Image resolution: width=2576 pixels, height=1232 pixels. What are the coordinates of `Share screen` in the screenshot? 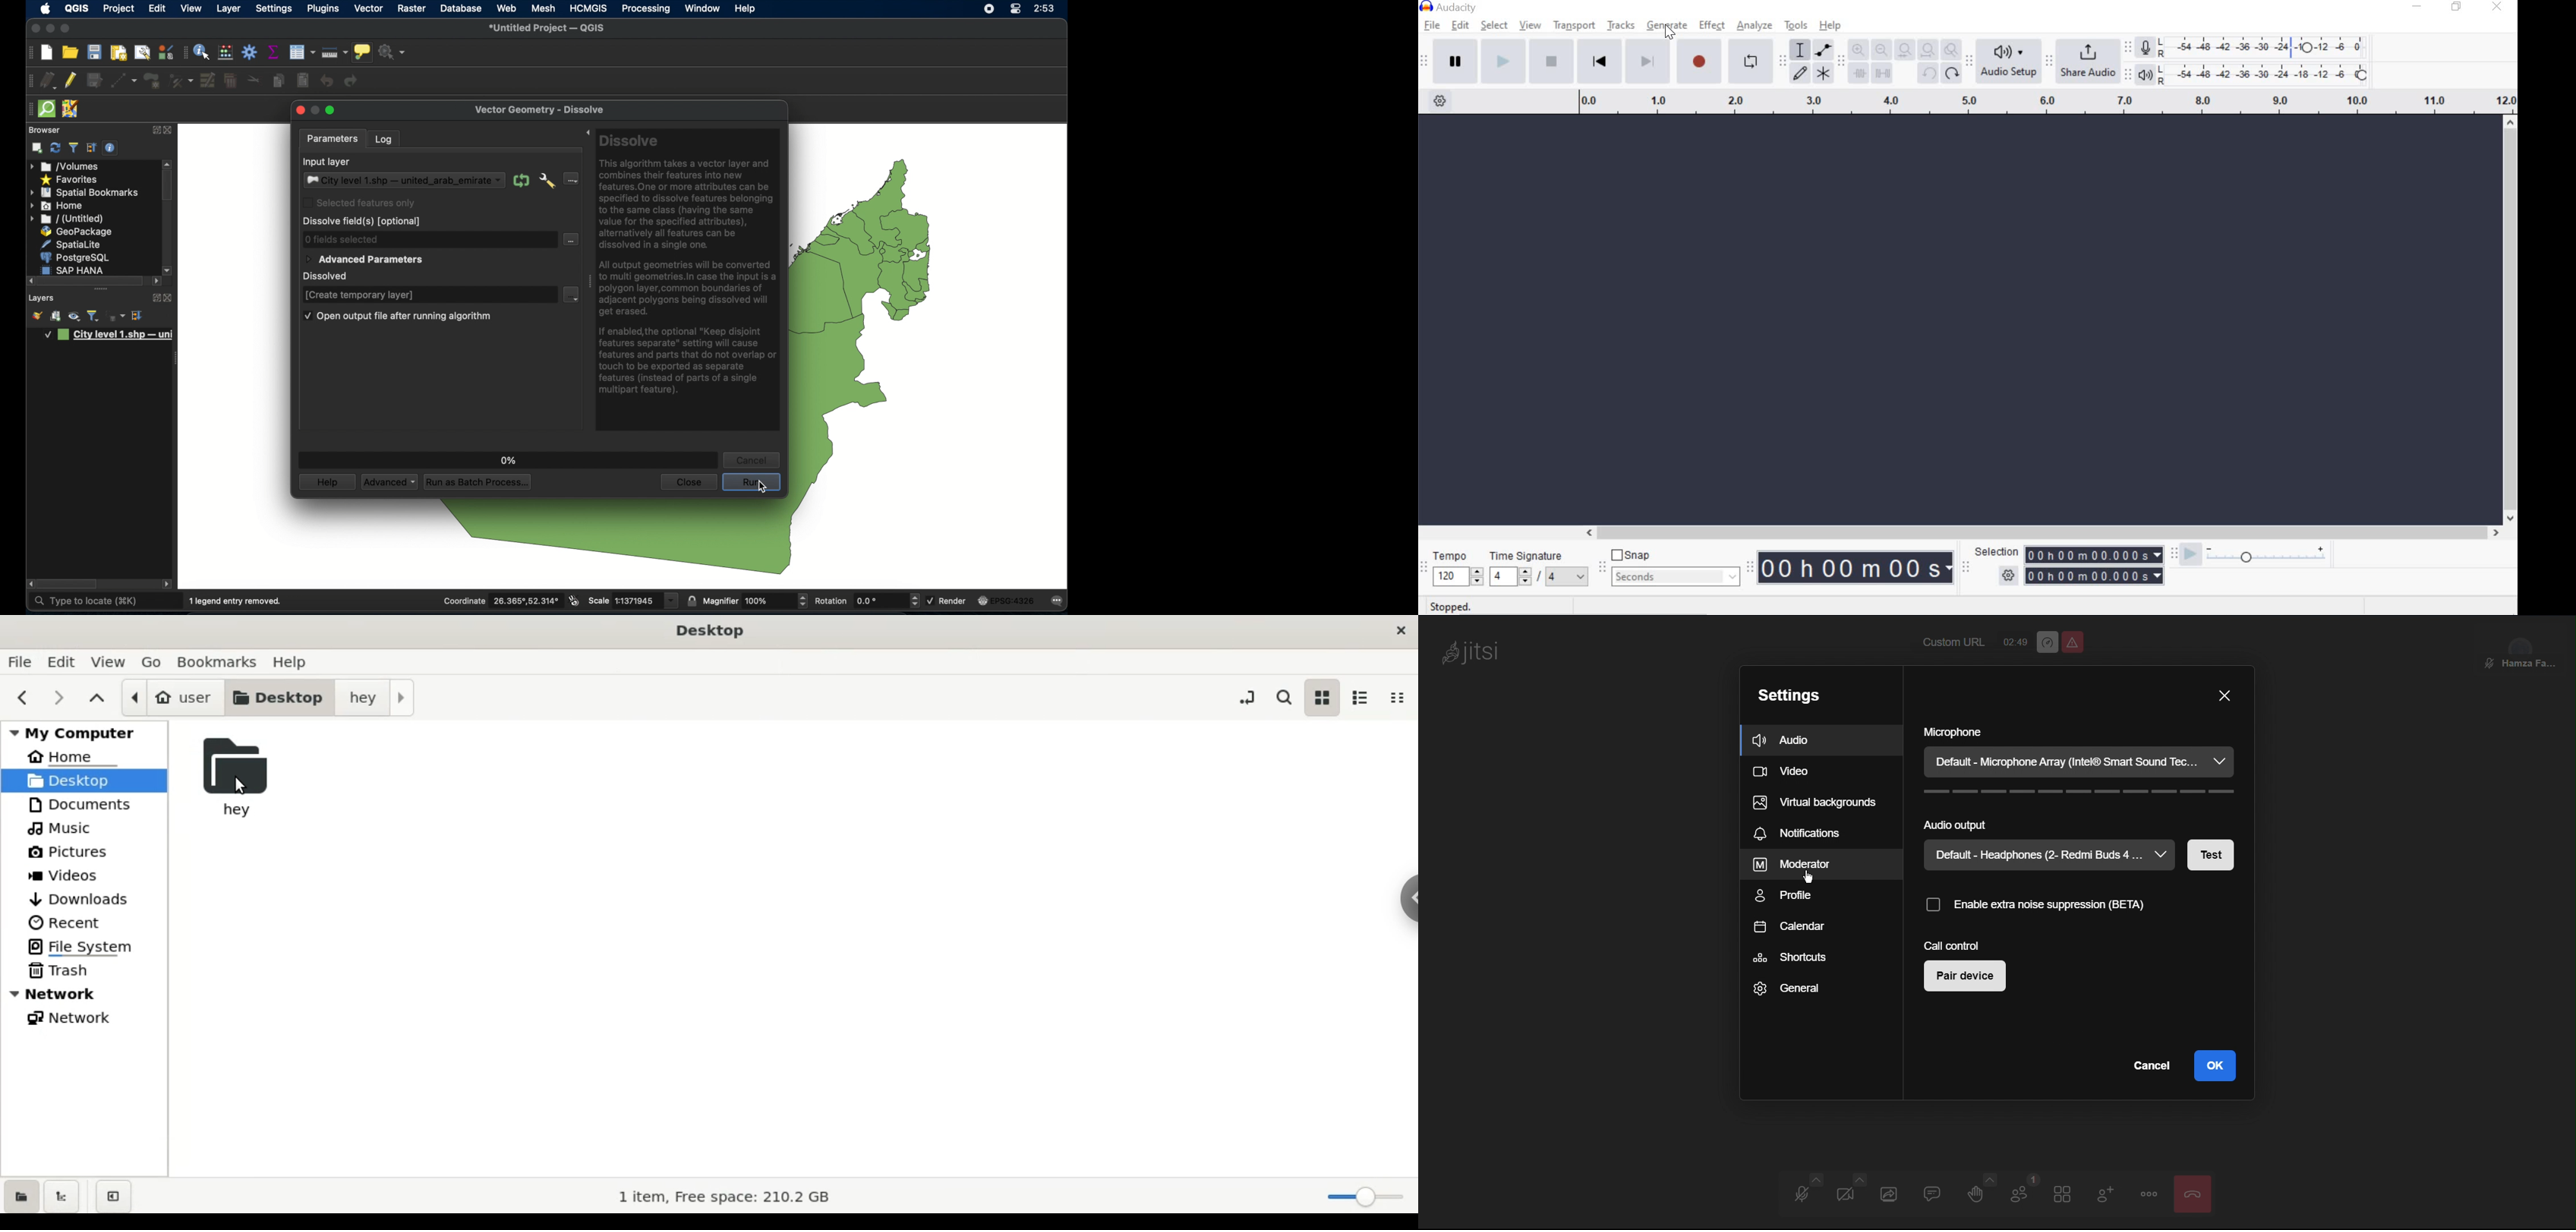 It's located at (1888, 1193).